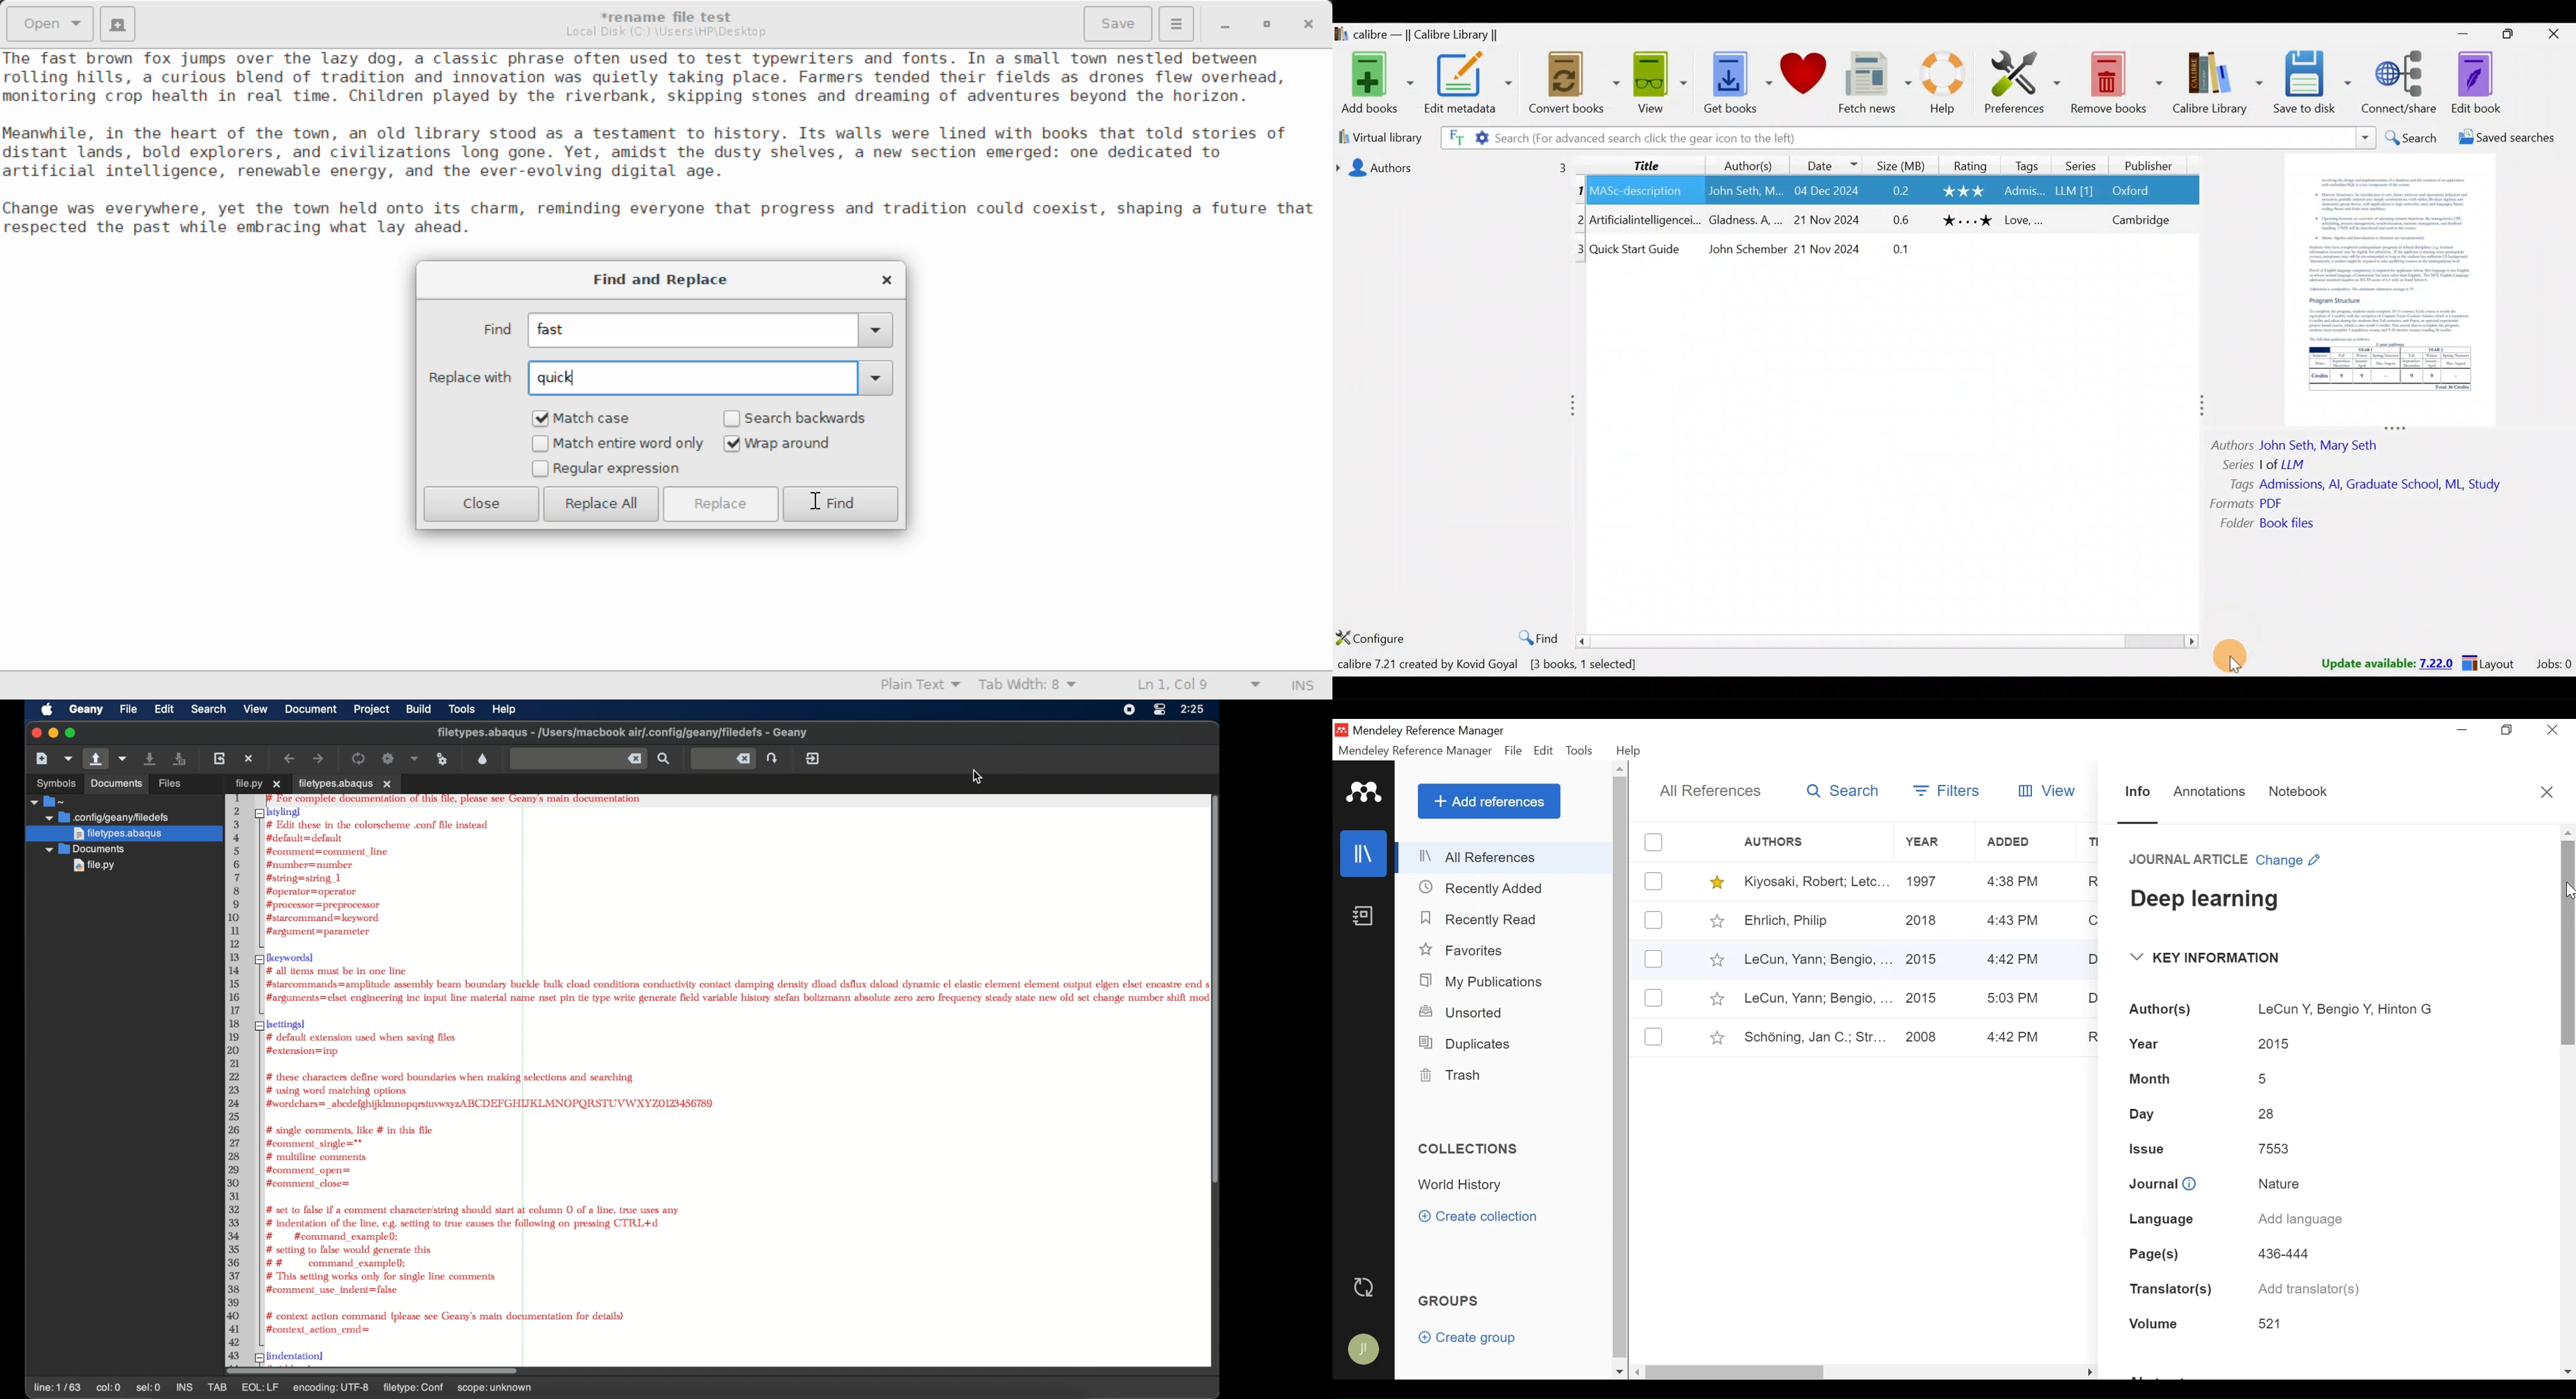 This screenshot has height=1400, width=2576. I want to click on Schoning, Jan C.; Str.., so click(1810, 1035).